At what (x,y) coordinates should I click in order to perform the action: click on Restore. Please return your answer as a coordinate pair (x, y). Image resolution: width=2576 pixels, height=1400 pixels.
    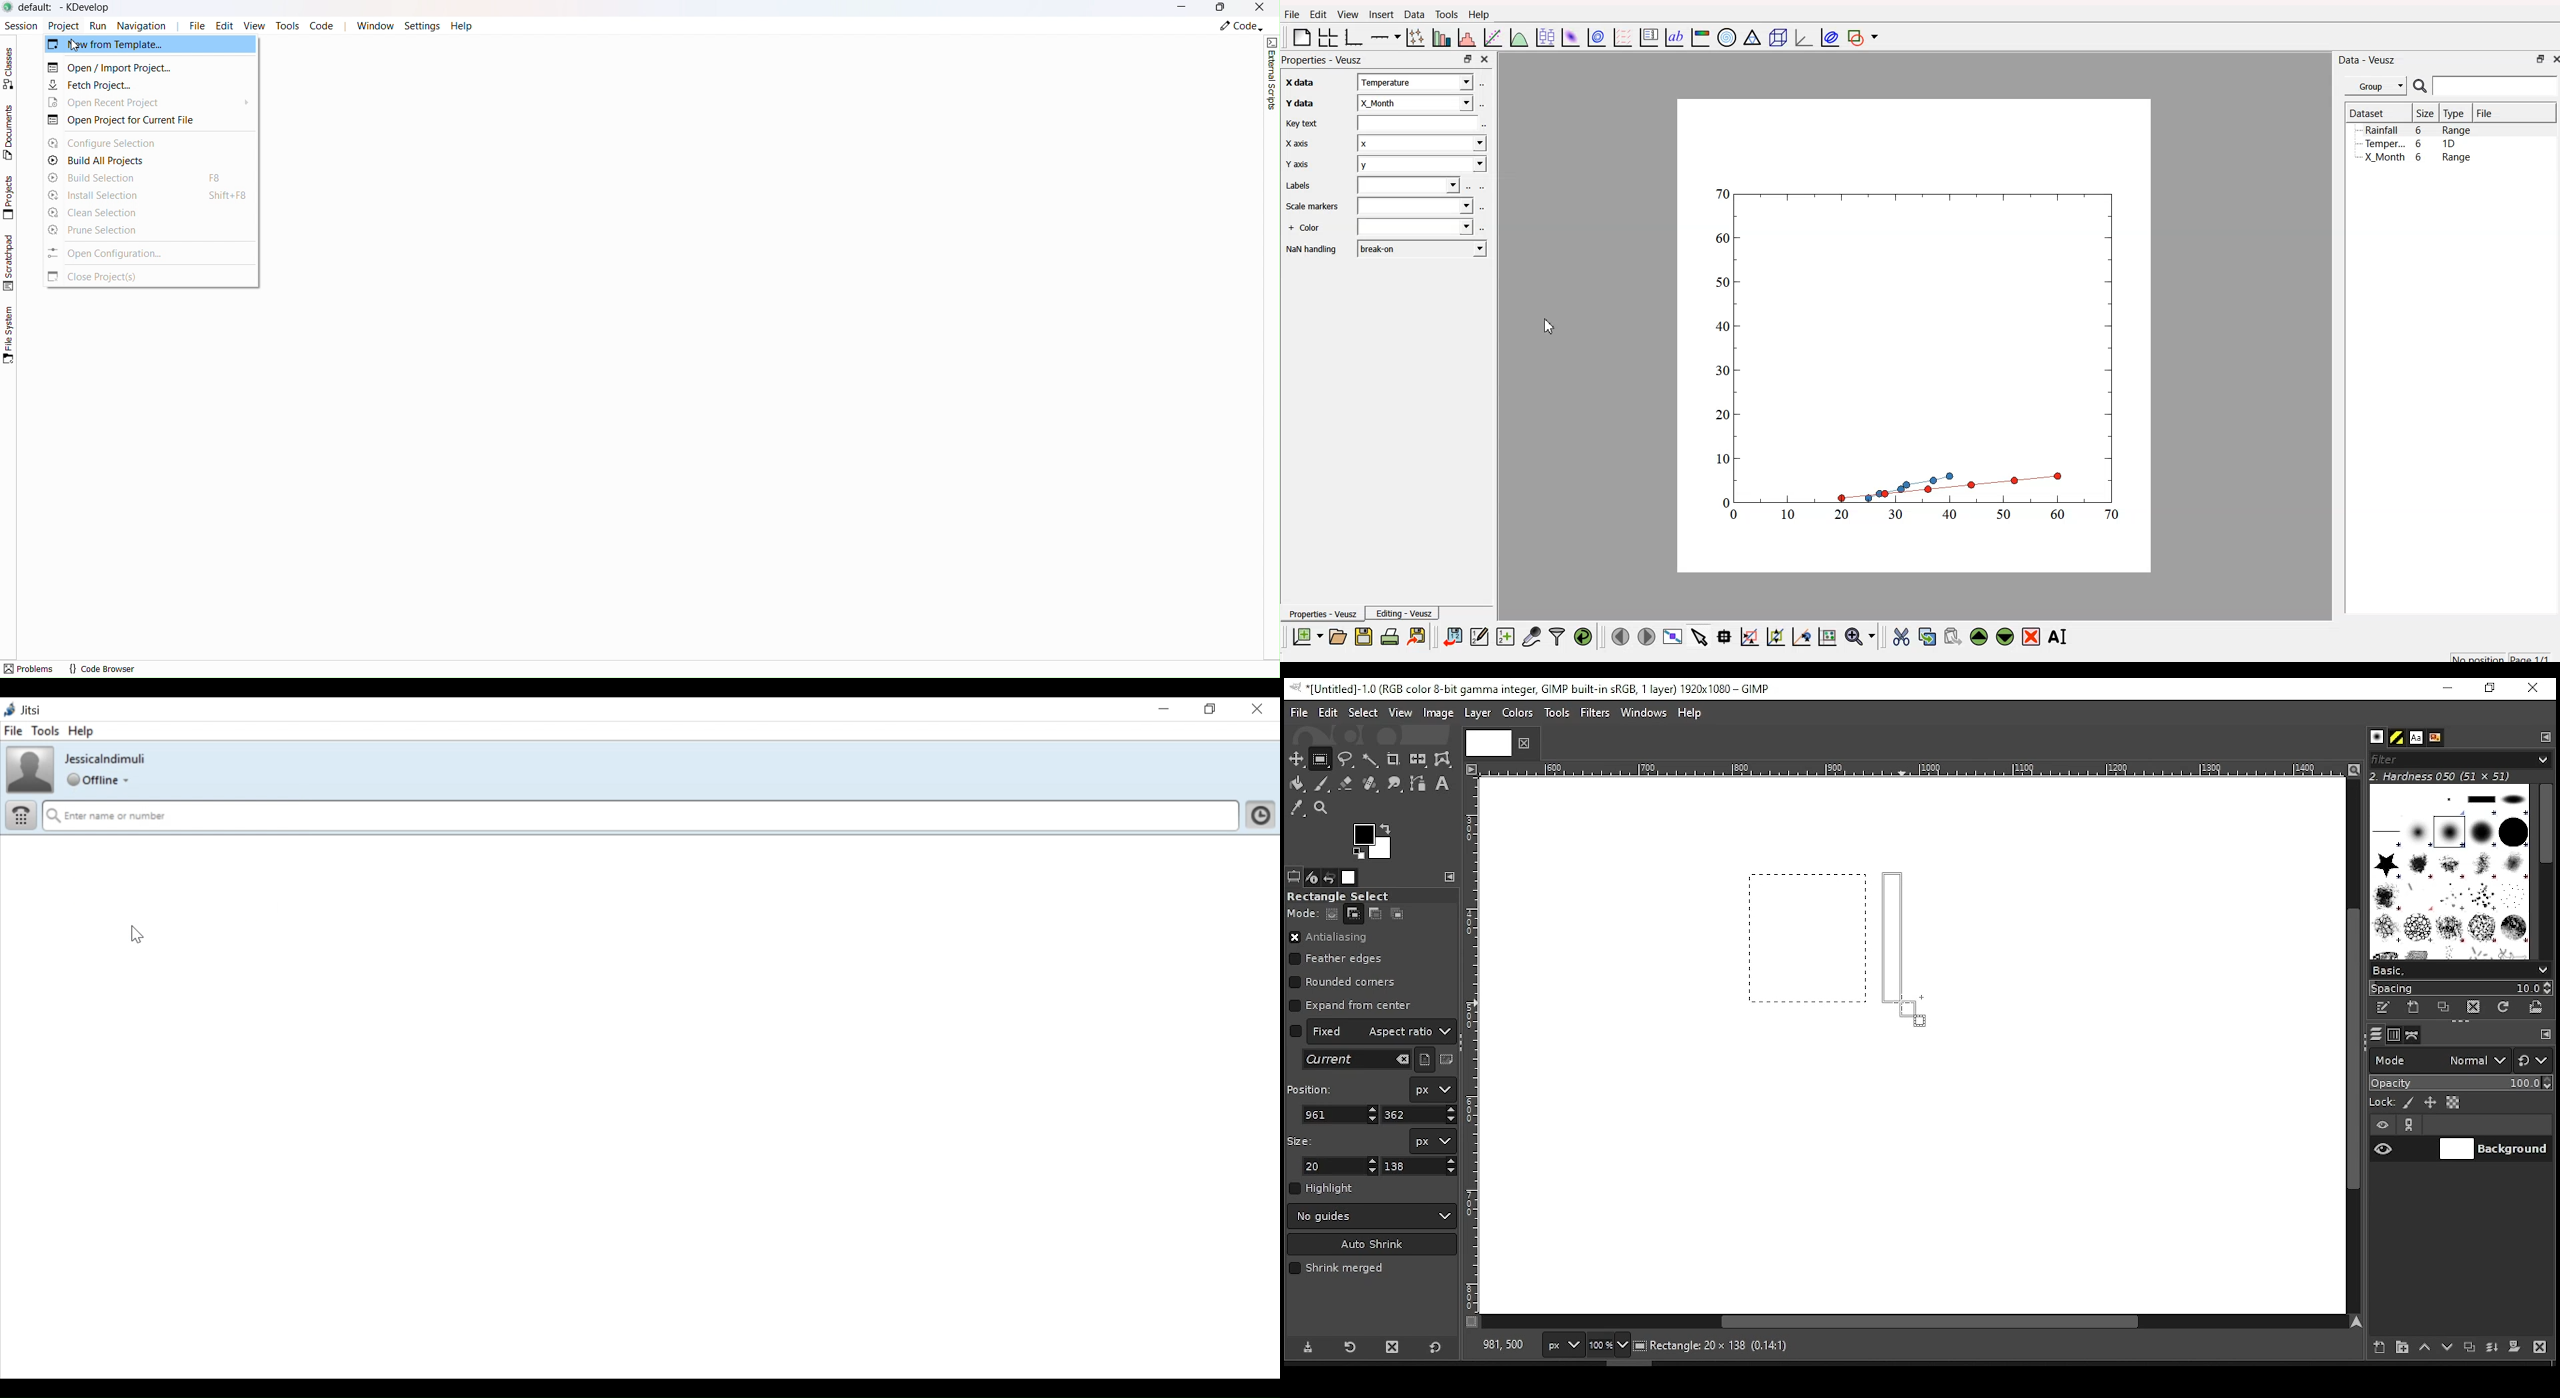
    Looking at the image, I should click on (1209, 710).